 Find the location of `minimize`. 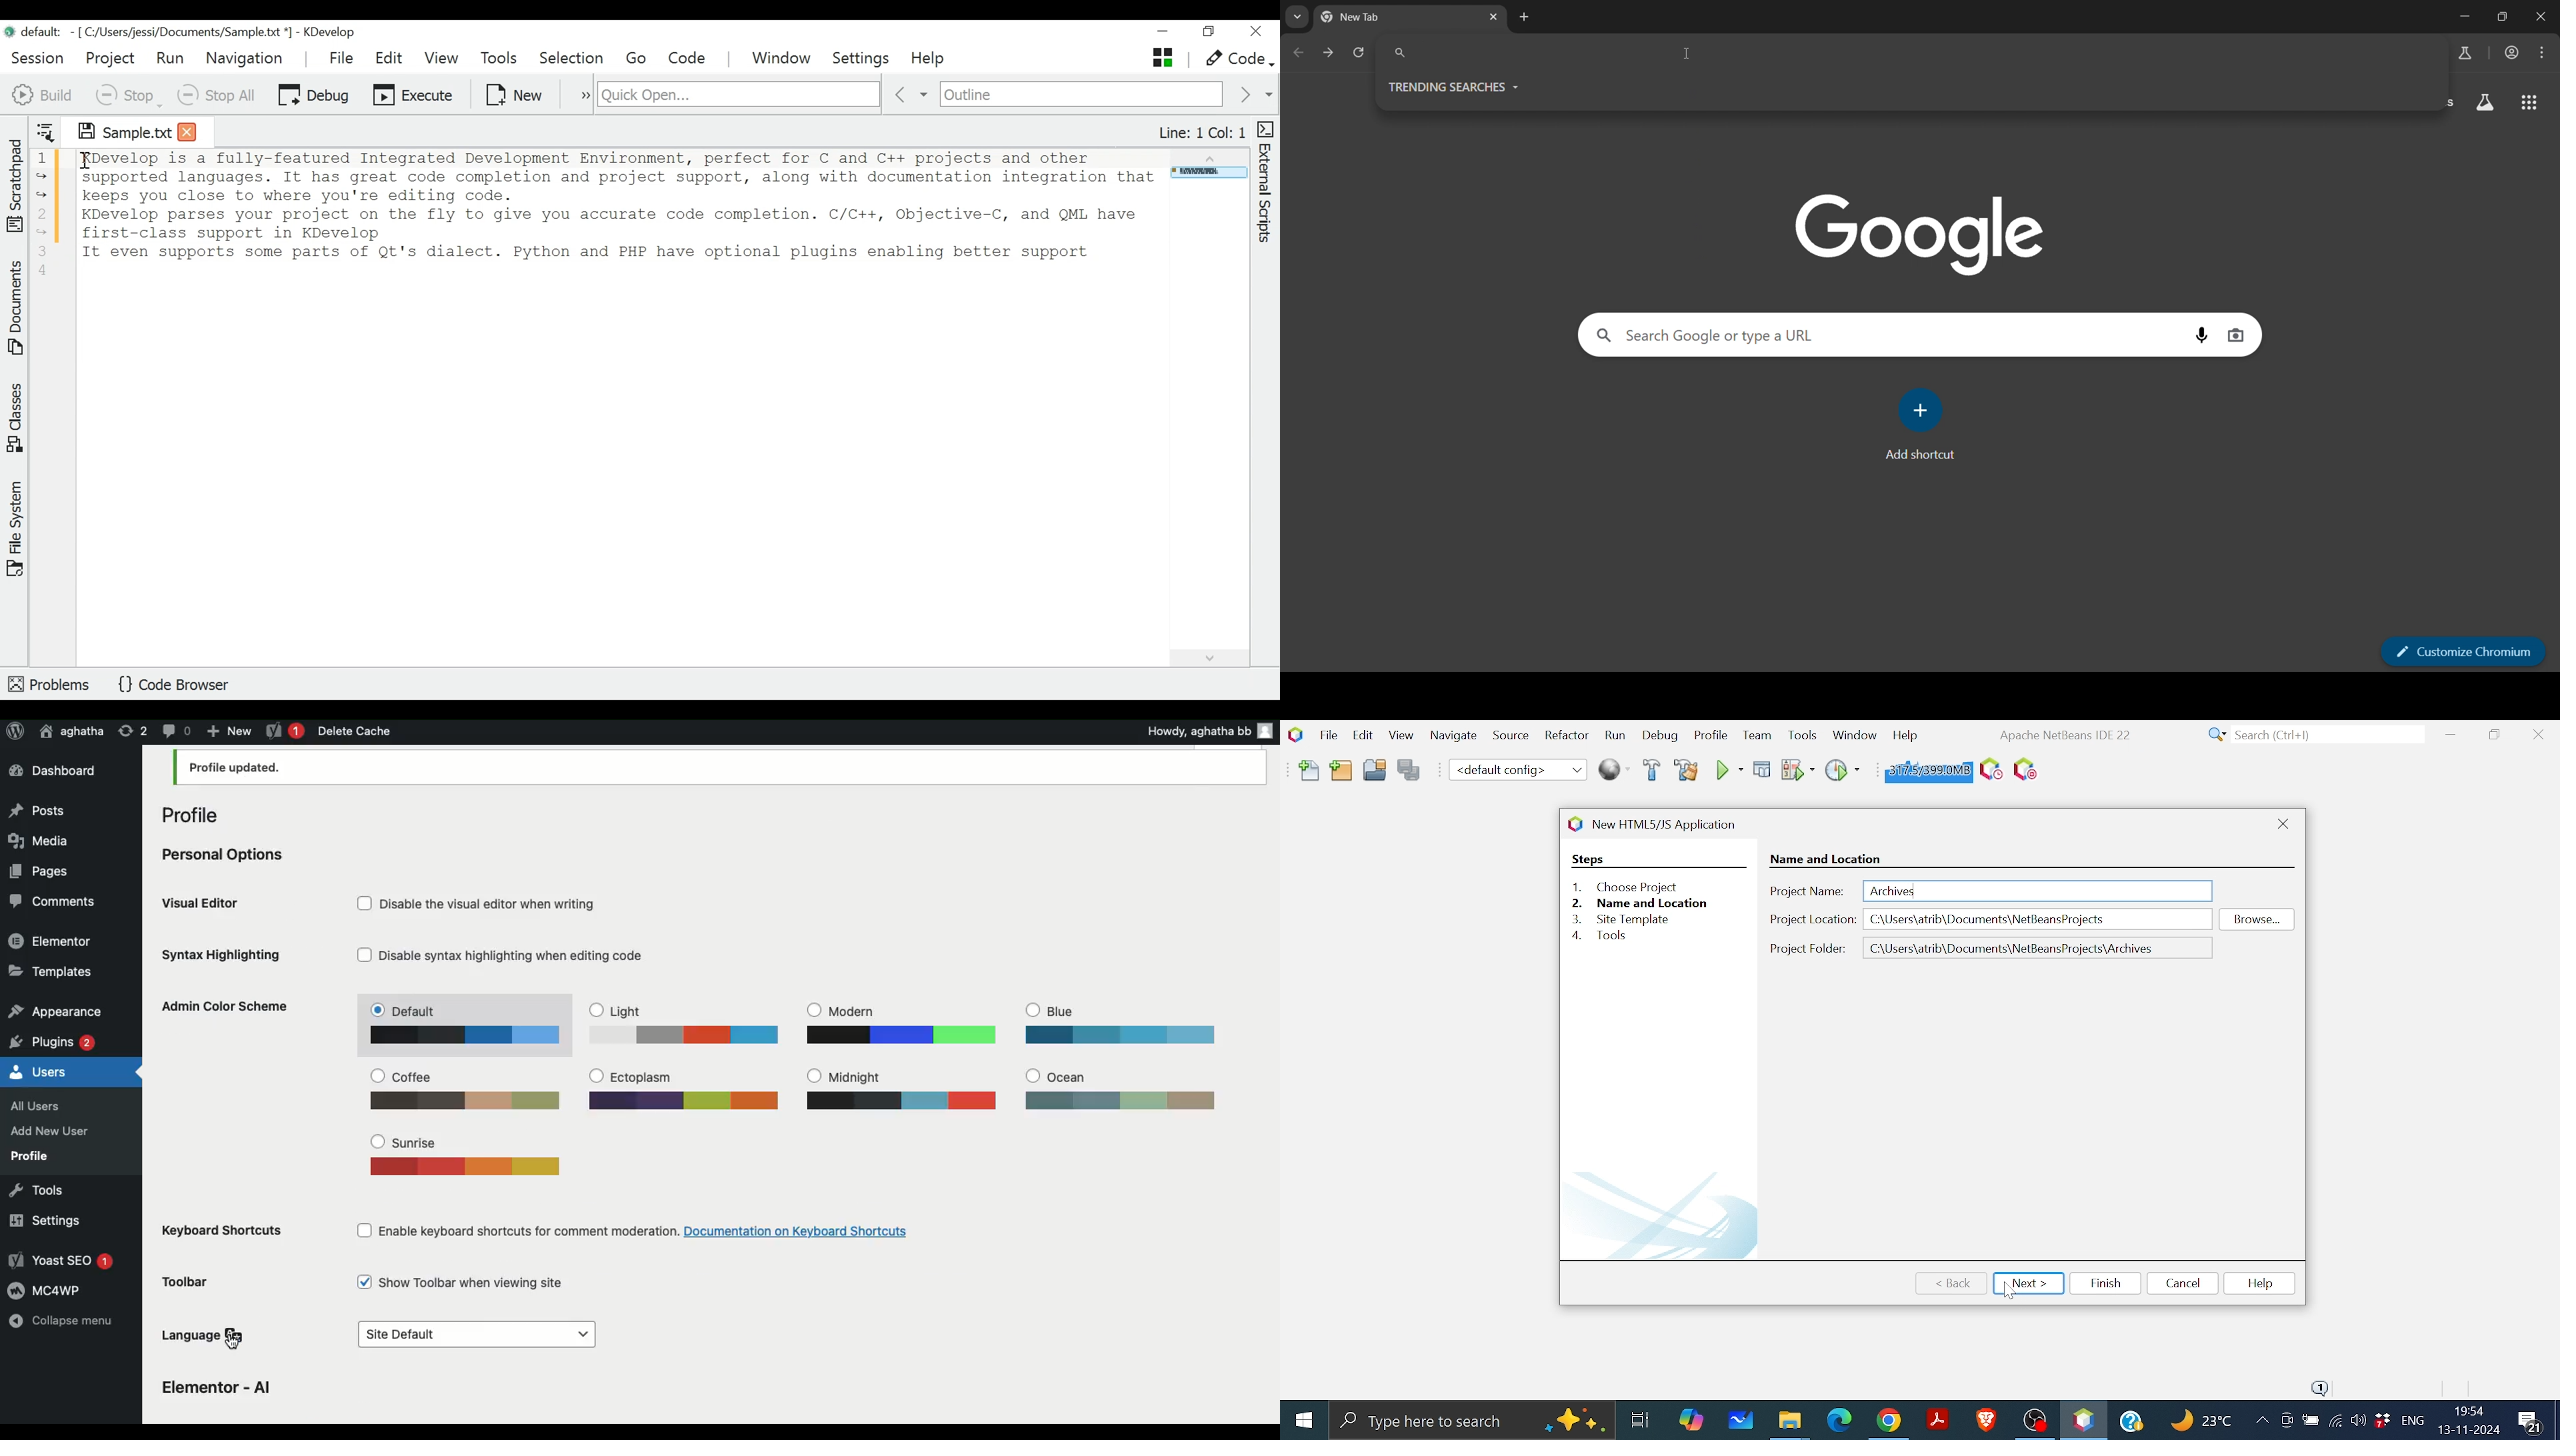

minimize is located at coordinates (2461, 17).